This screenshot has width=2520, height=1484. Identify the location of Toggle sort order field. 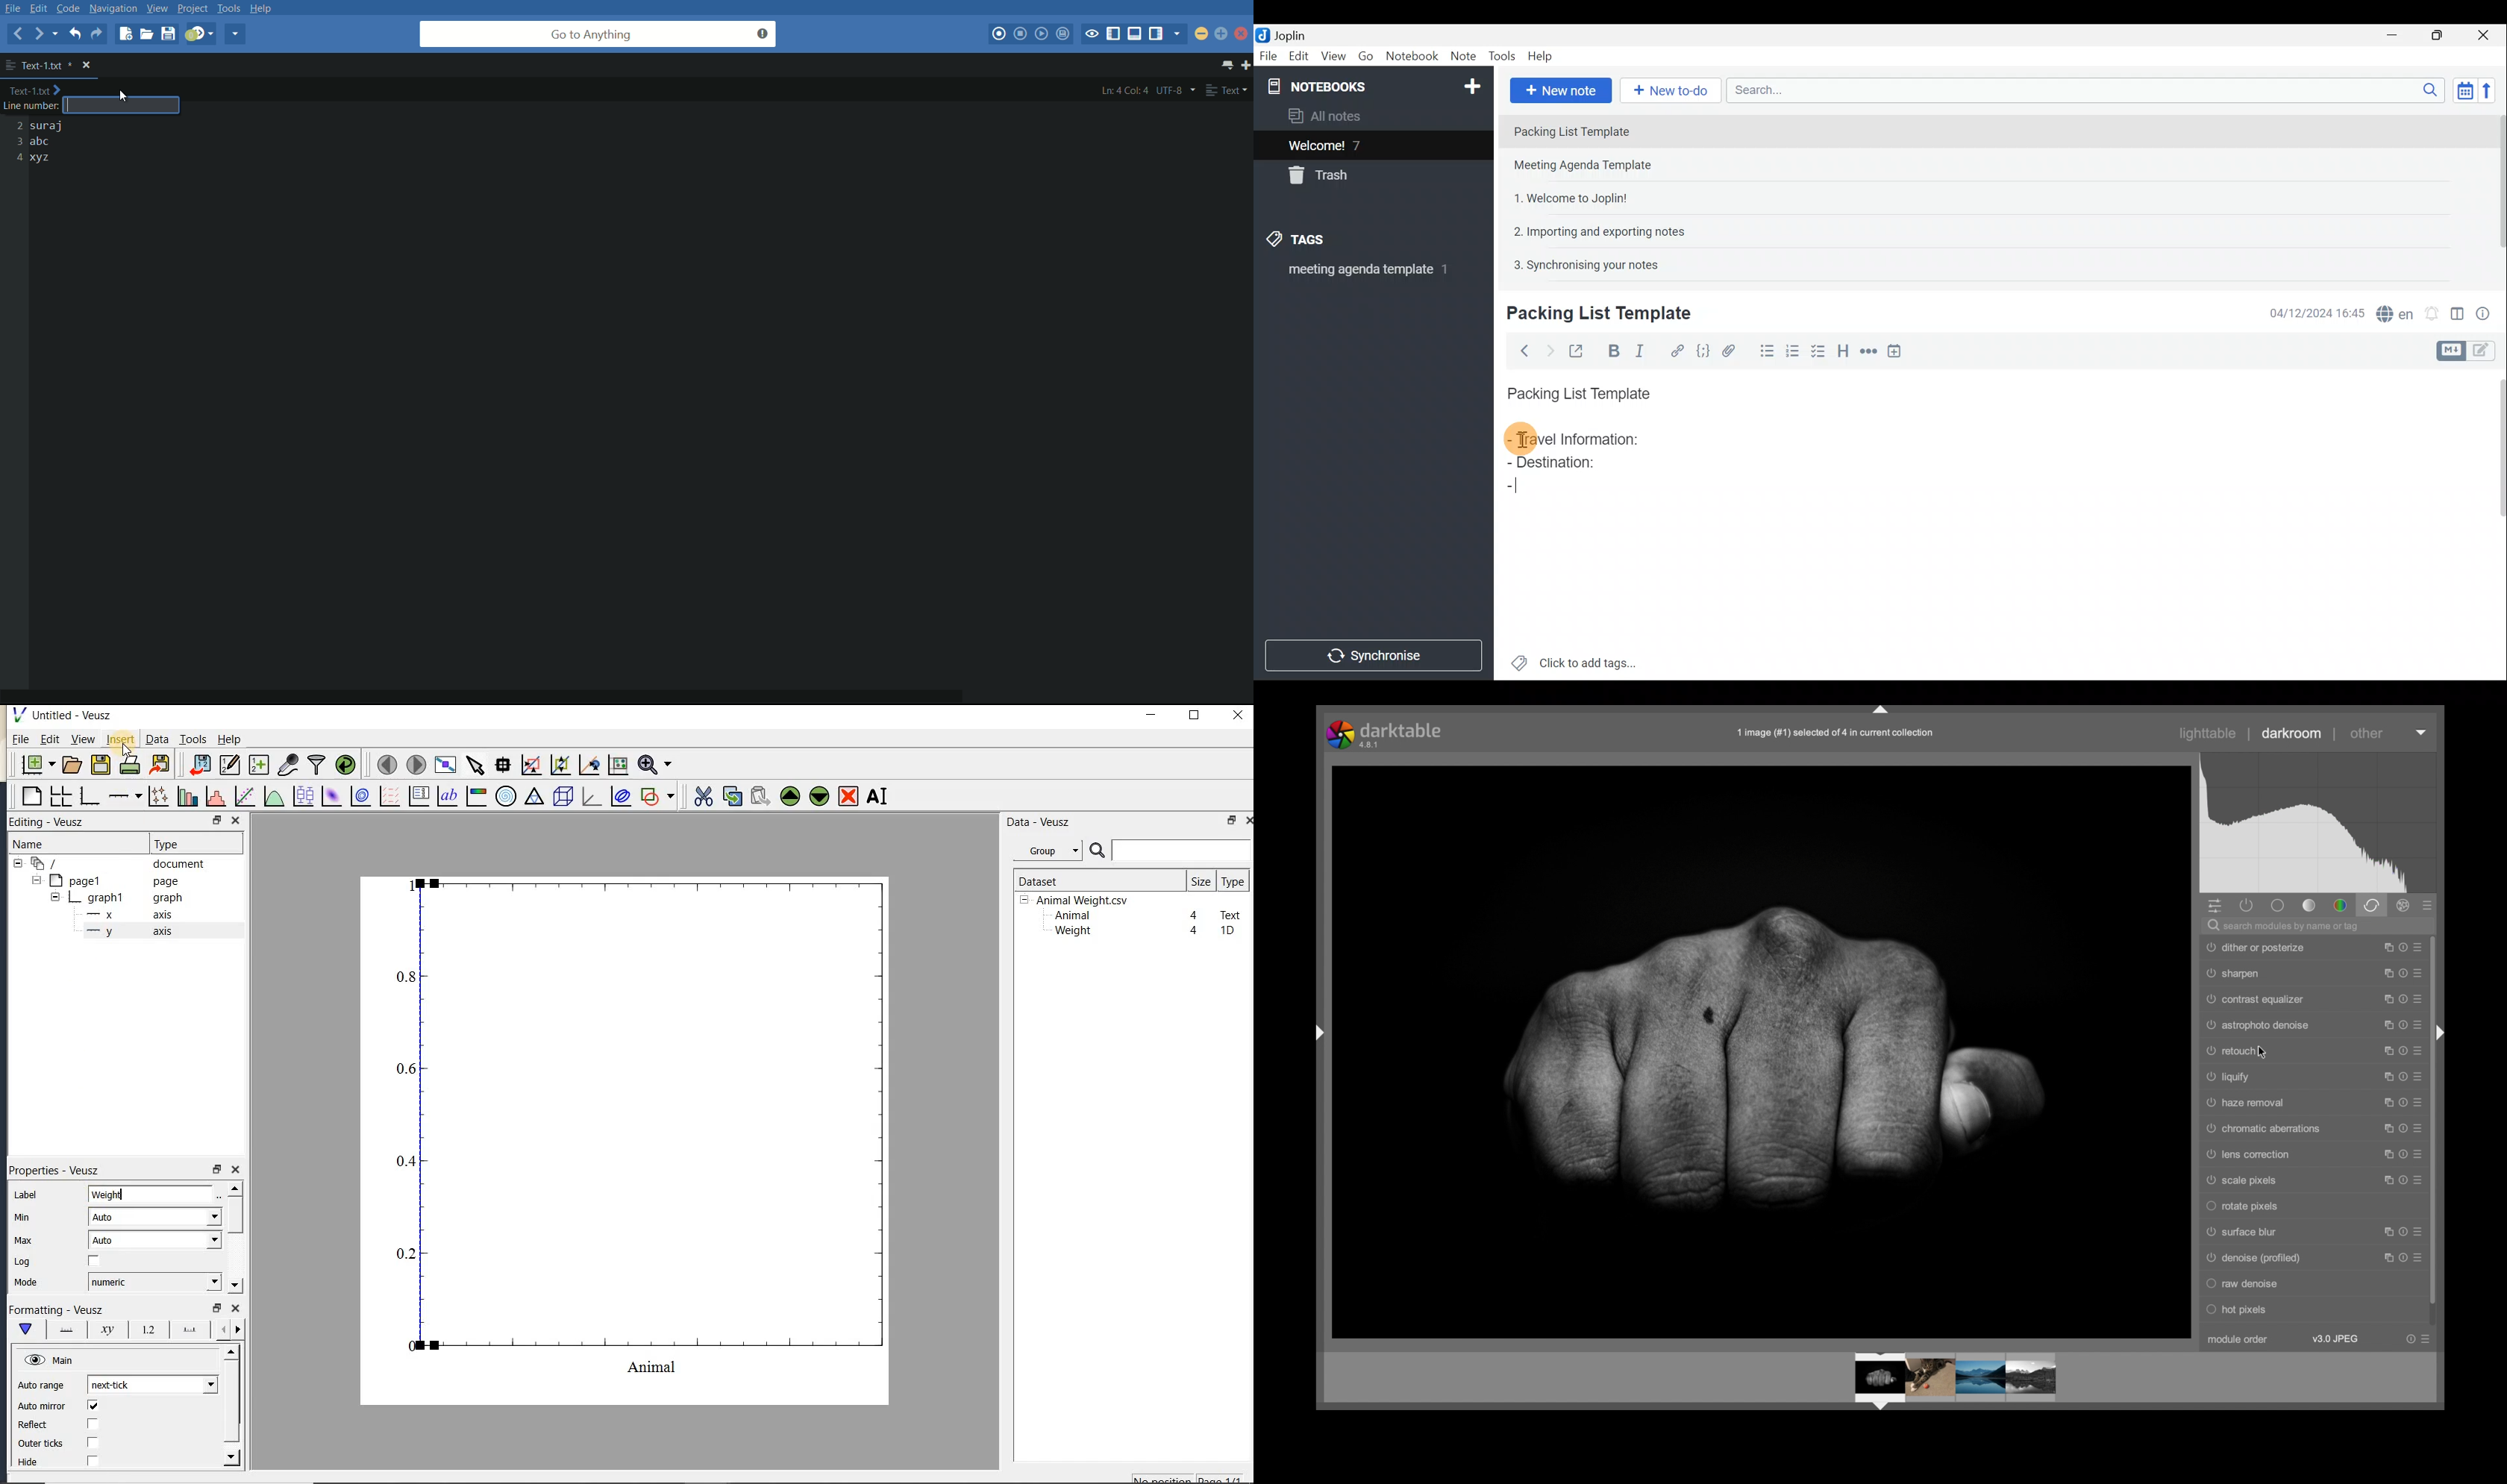
(2461, 90).